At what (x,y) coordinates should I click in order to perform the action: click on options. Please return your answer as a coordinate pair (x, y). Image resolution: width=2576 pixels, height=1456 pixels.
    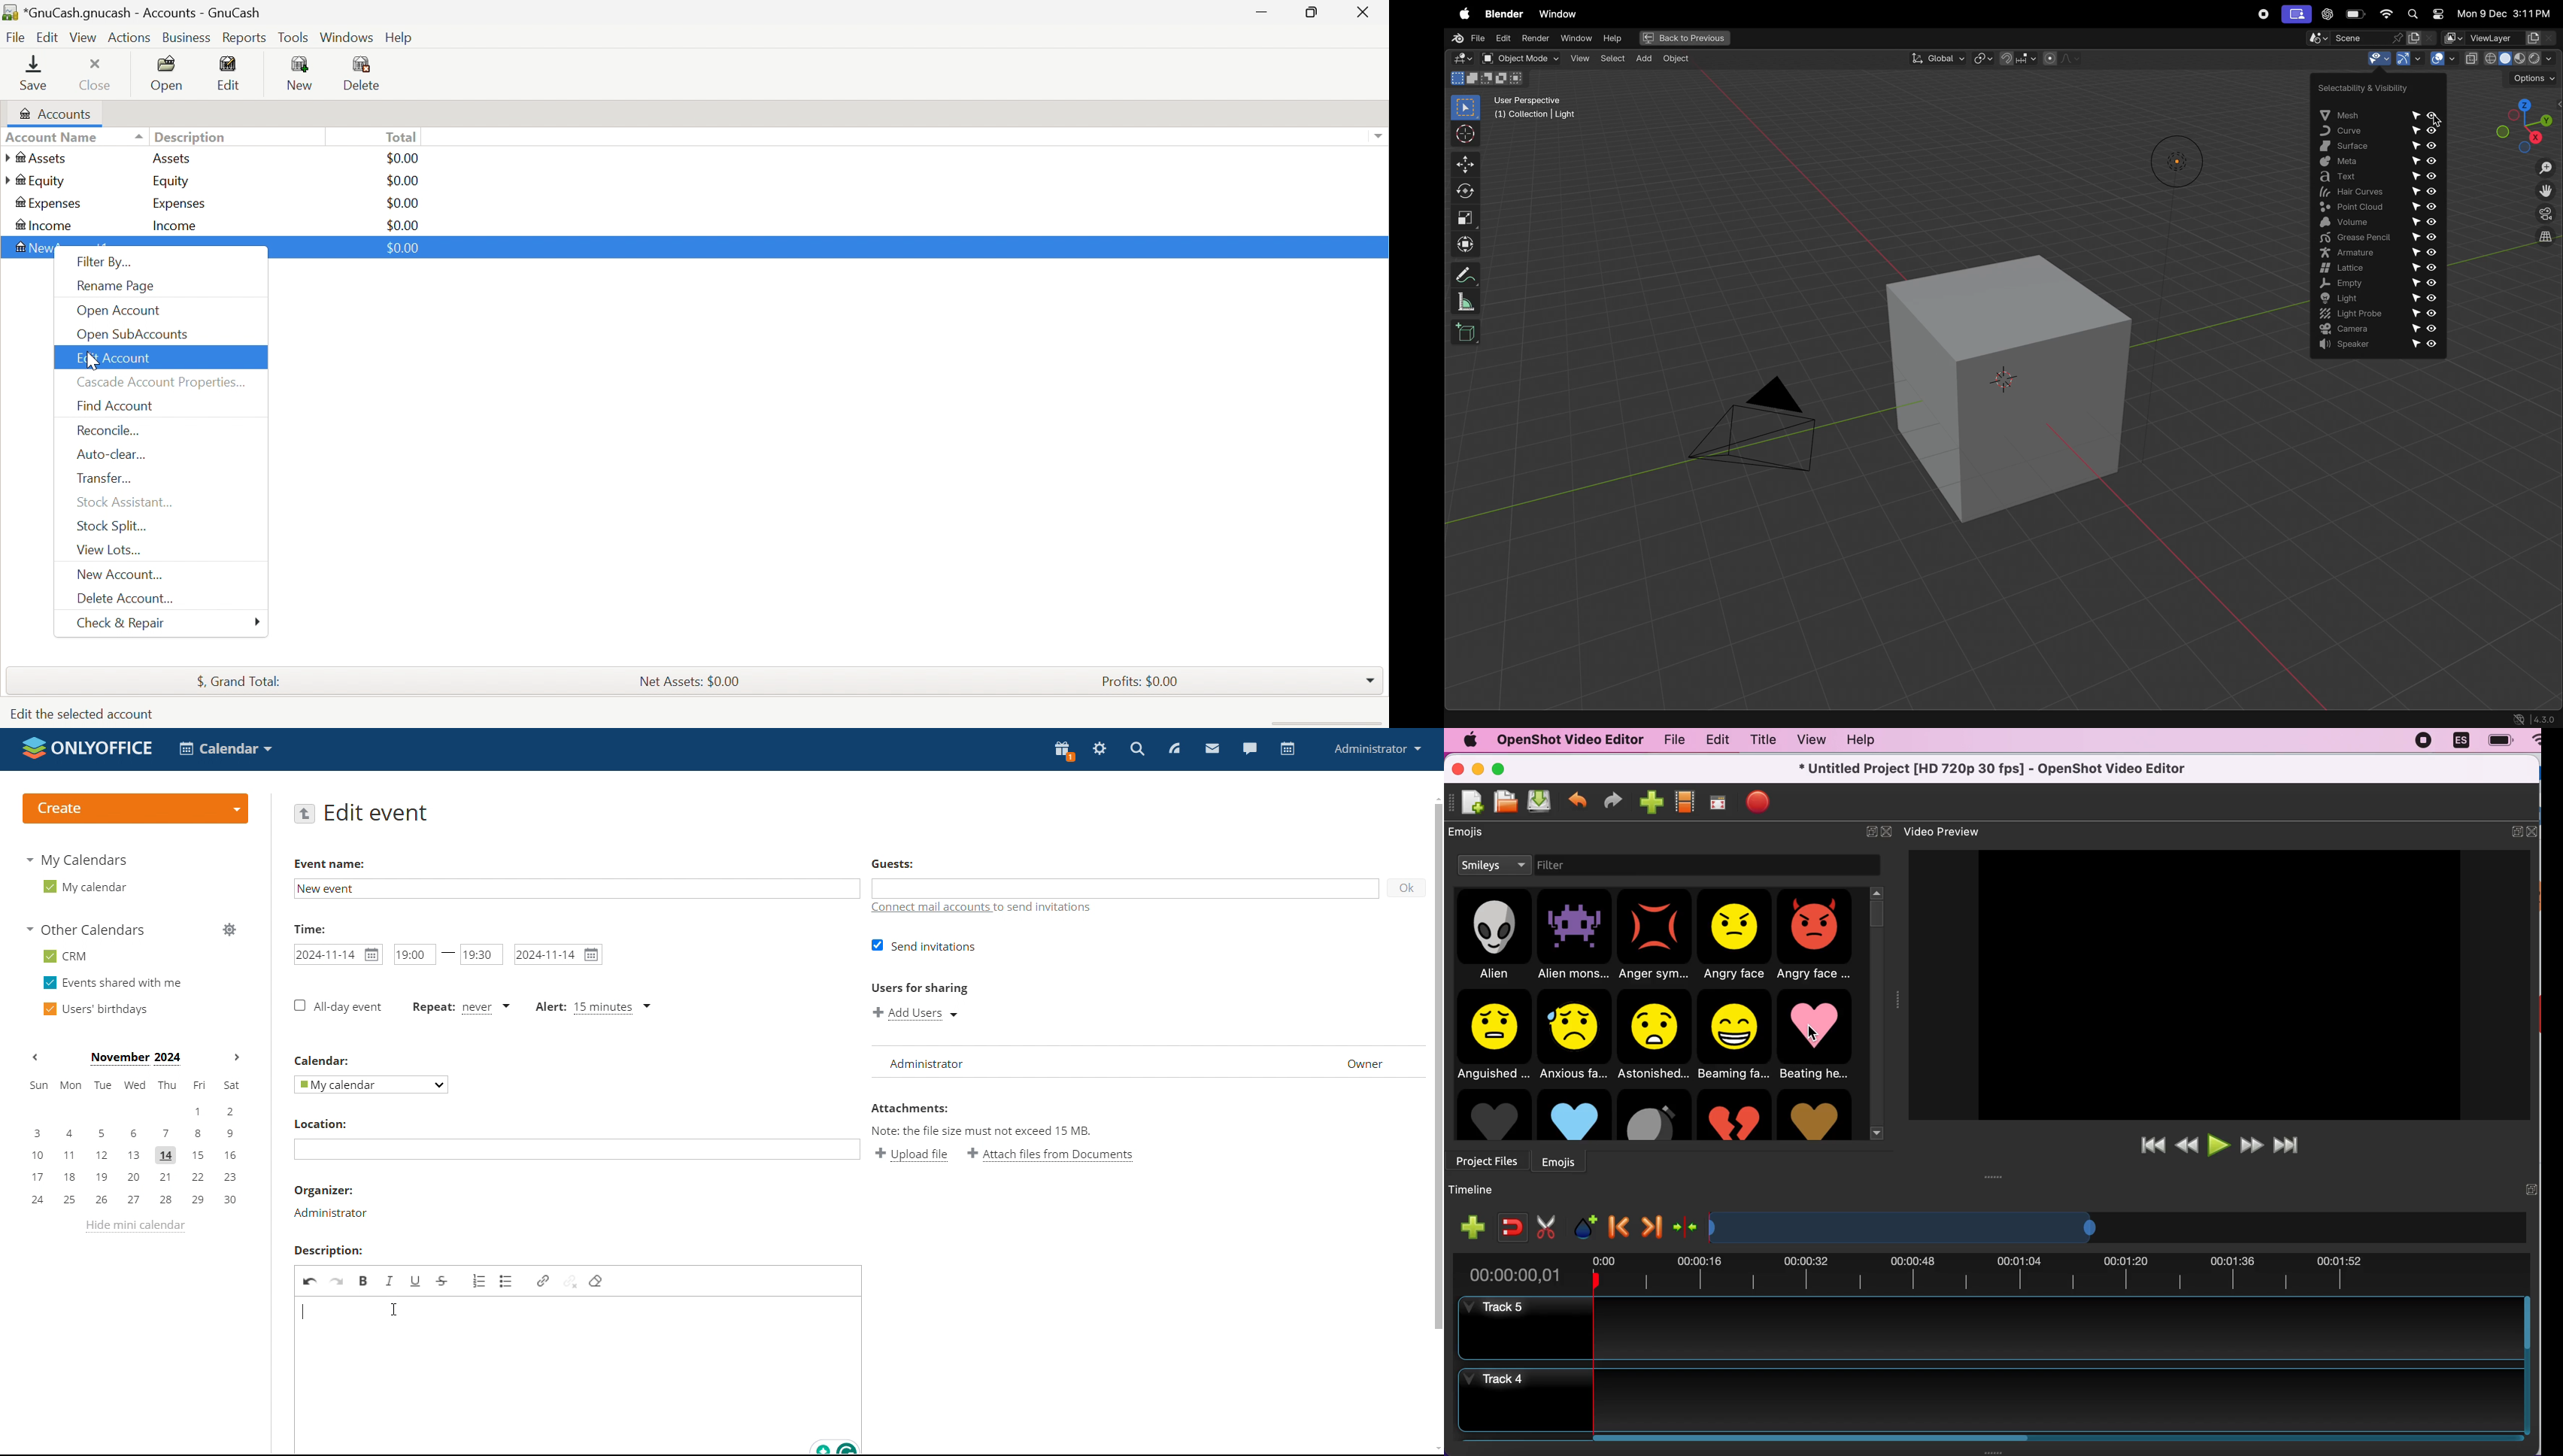
    Looking at the image, I should click on (2532, 78).